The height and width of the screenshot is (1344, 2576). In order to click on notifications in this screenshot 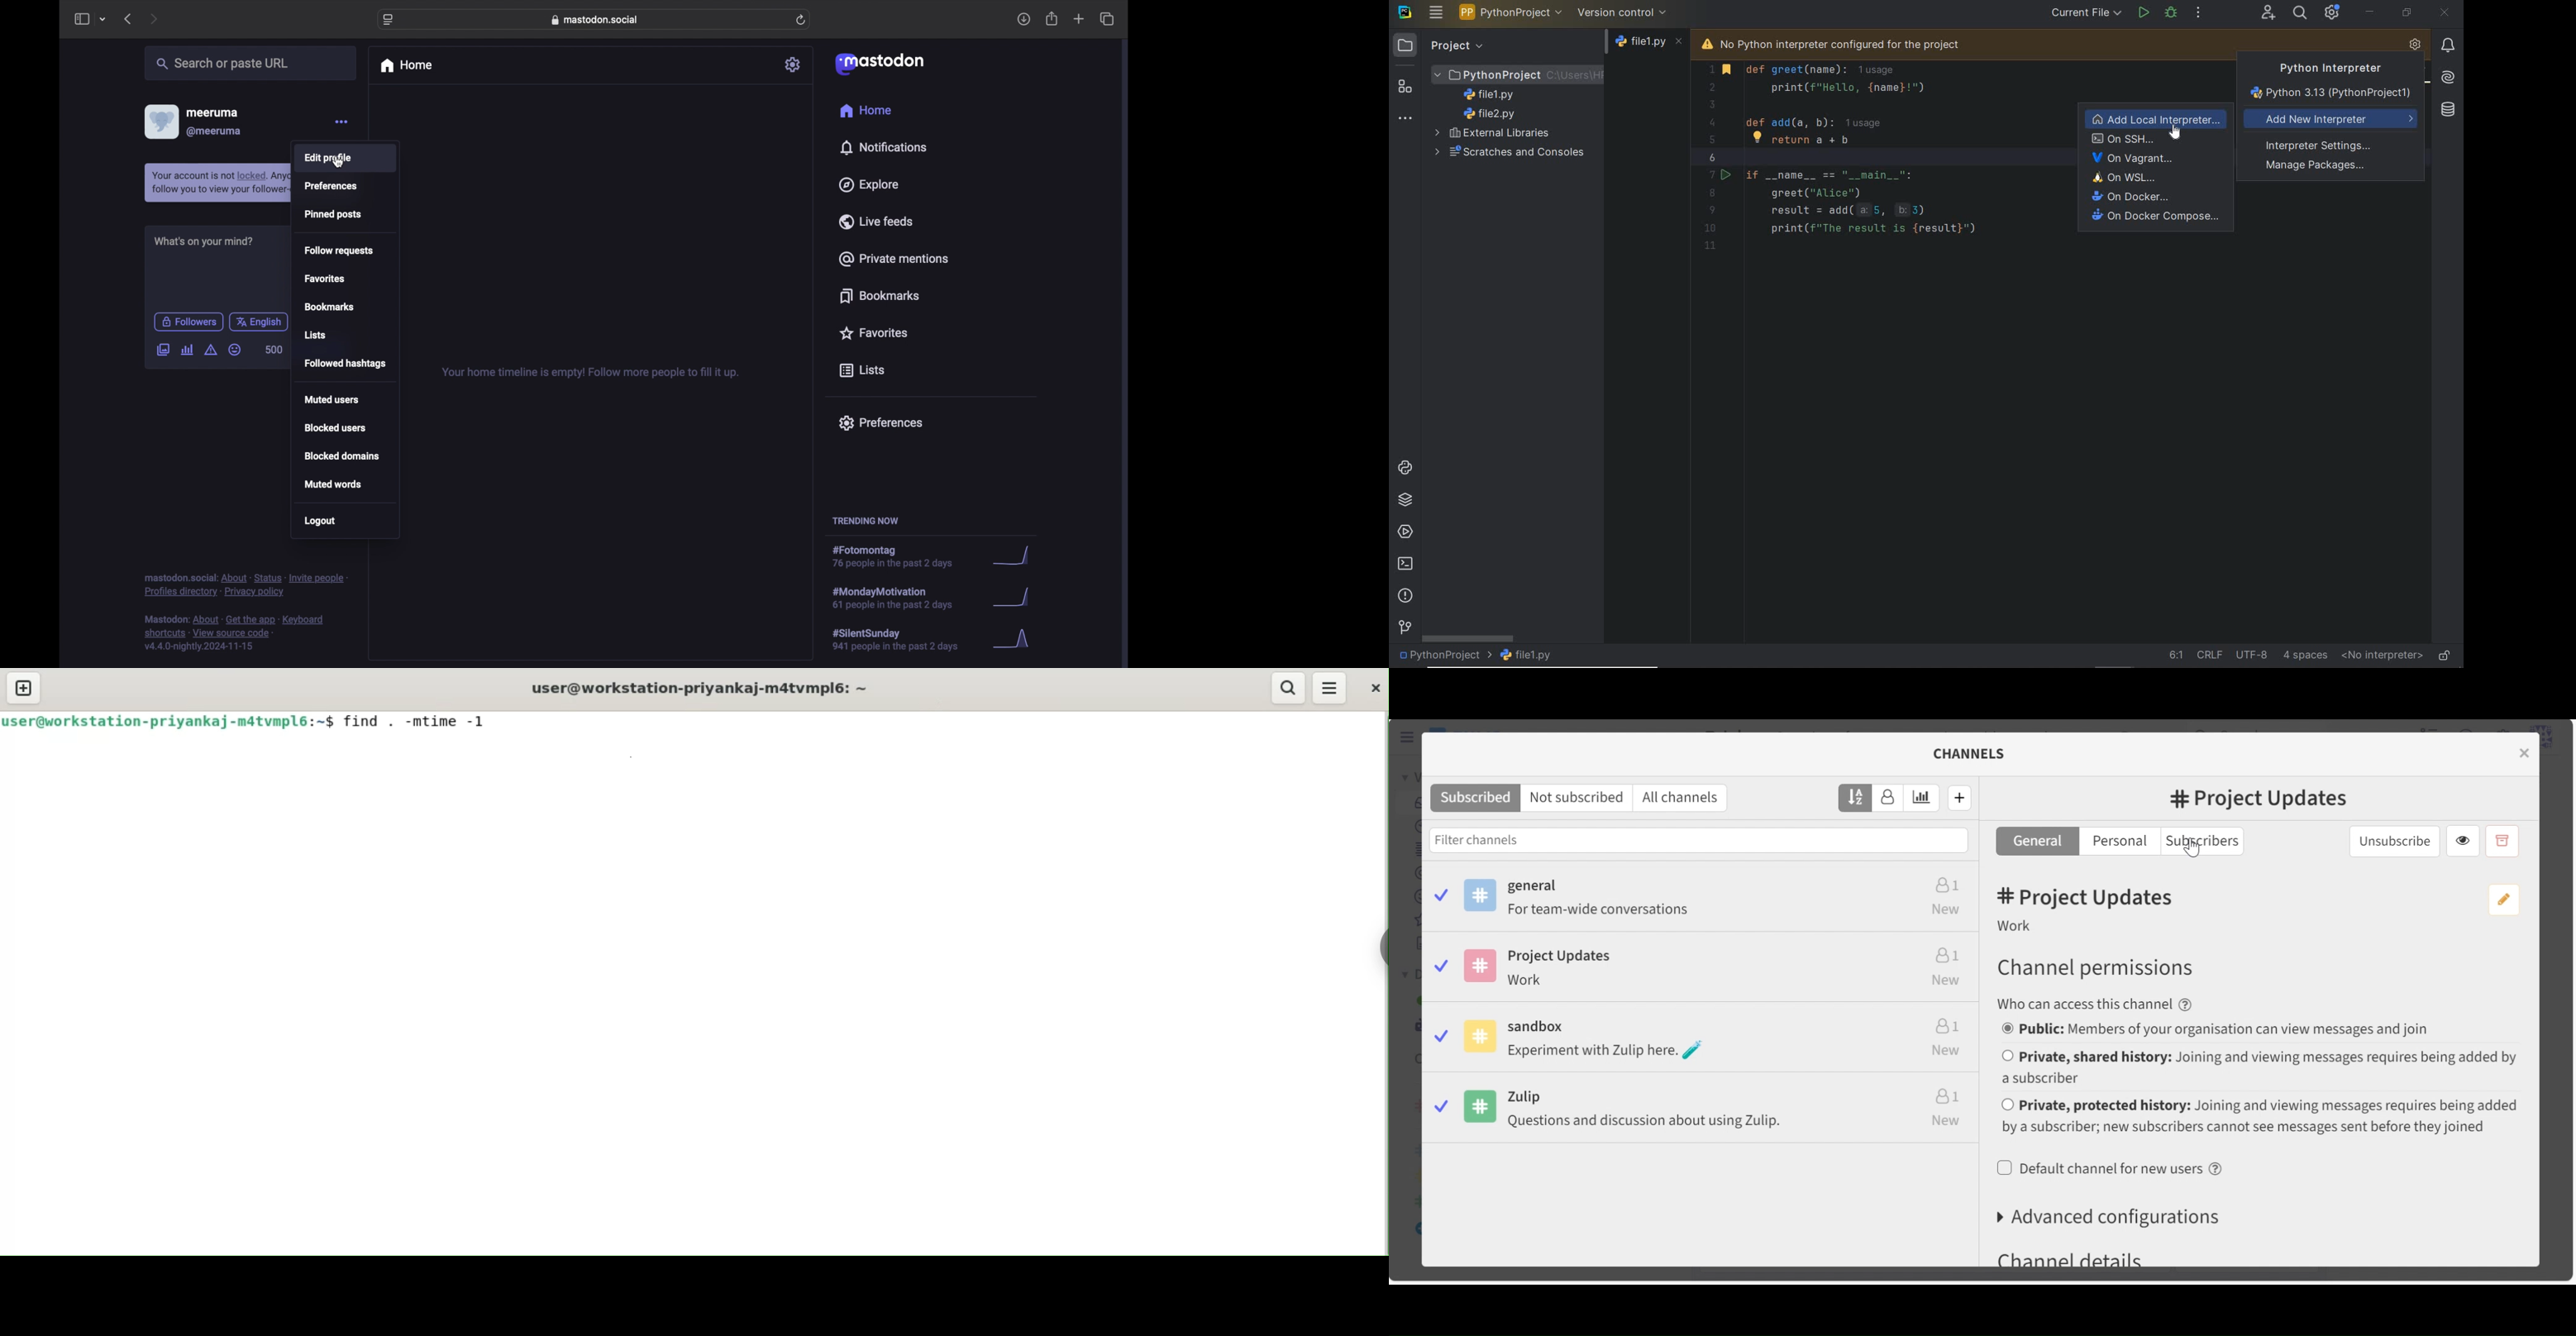, I will do `click(2448, 45)`.